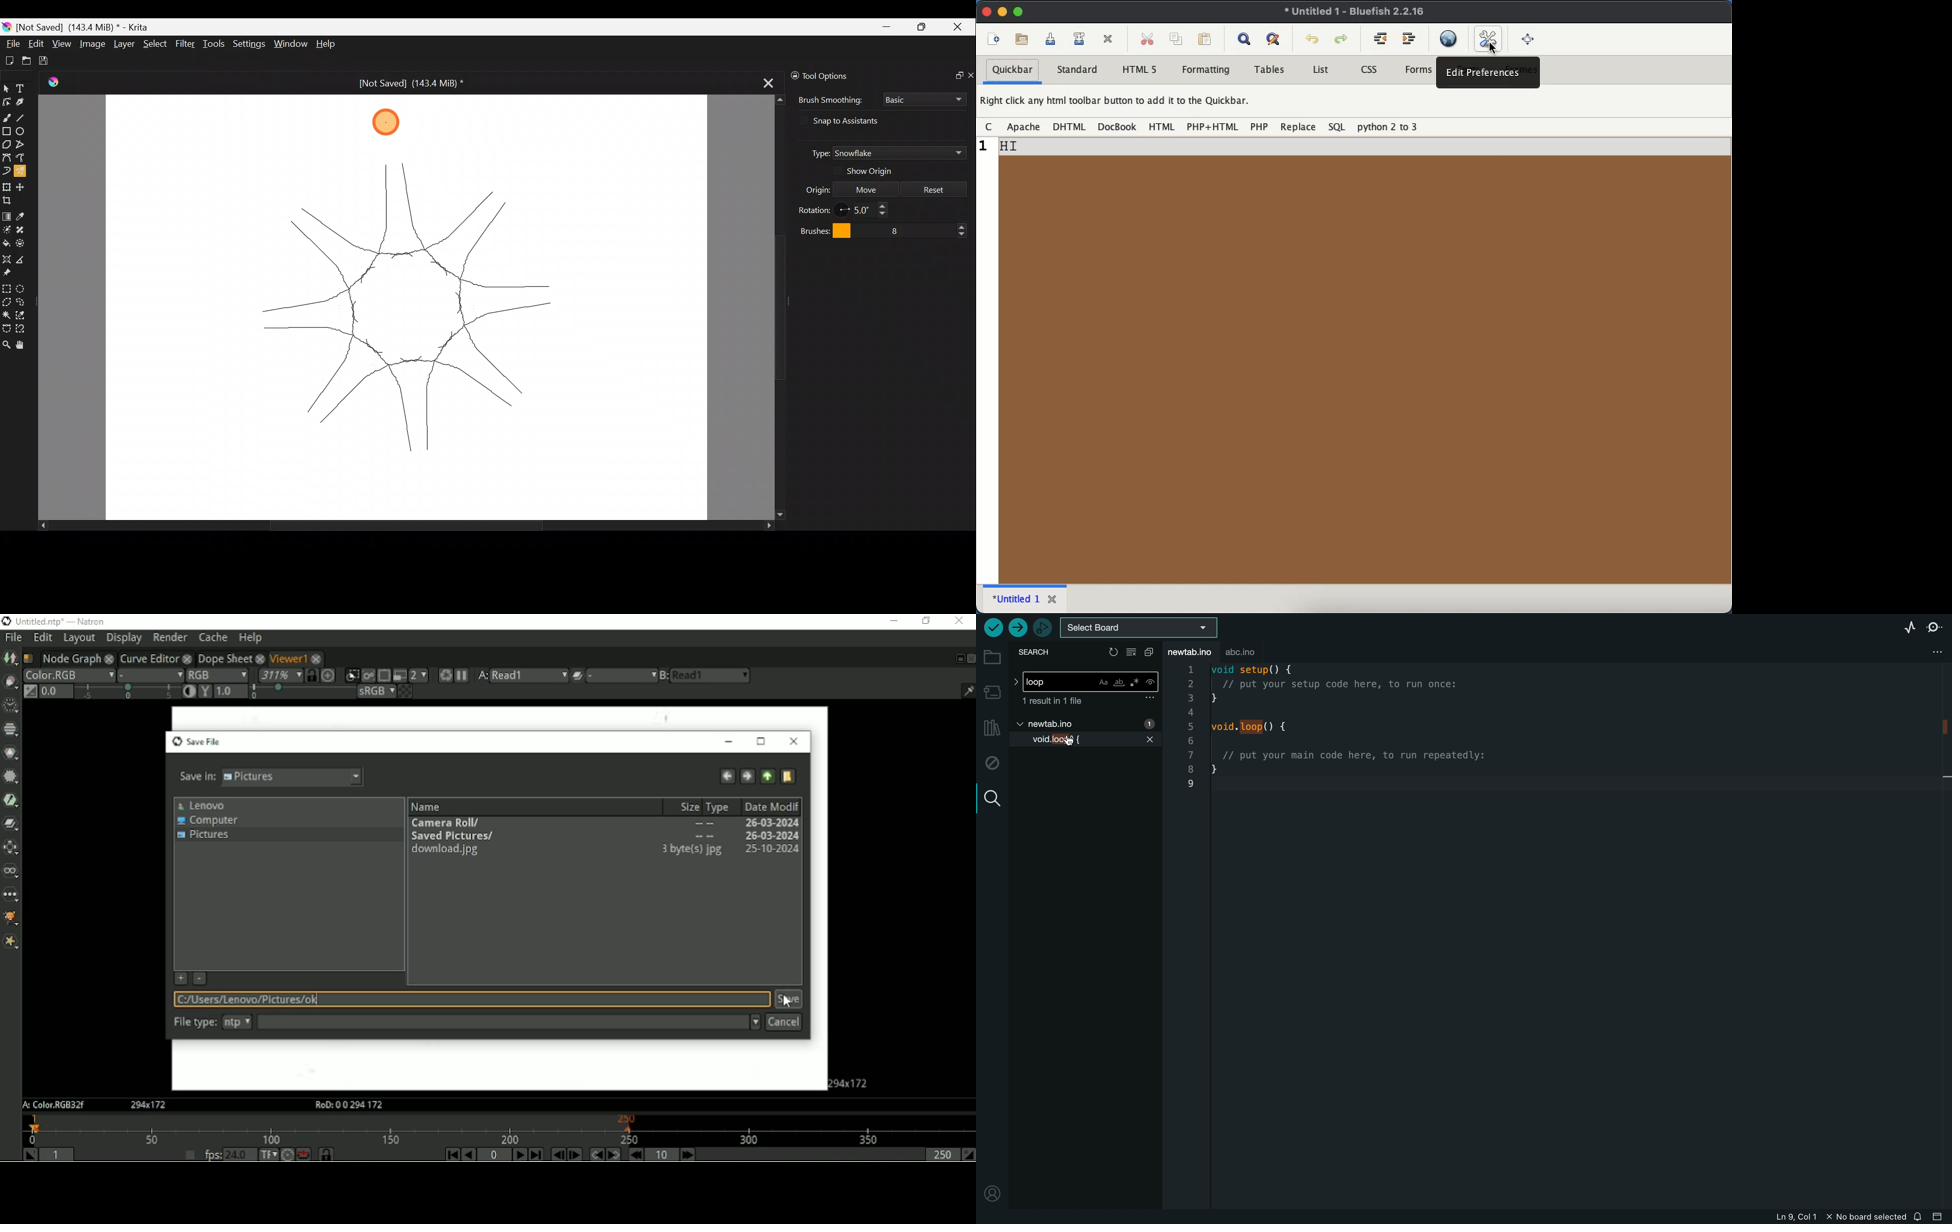  I want to click on Create new document, so click(10, 60).